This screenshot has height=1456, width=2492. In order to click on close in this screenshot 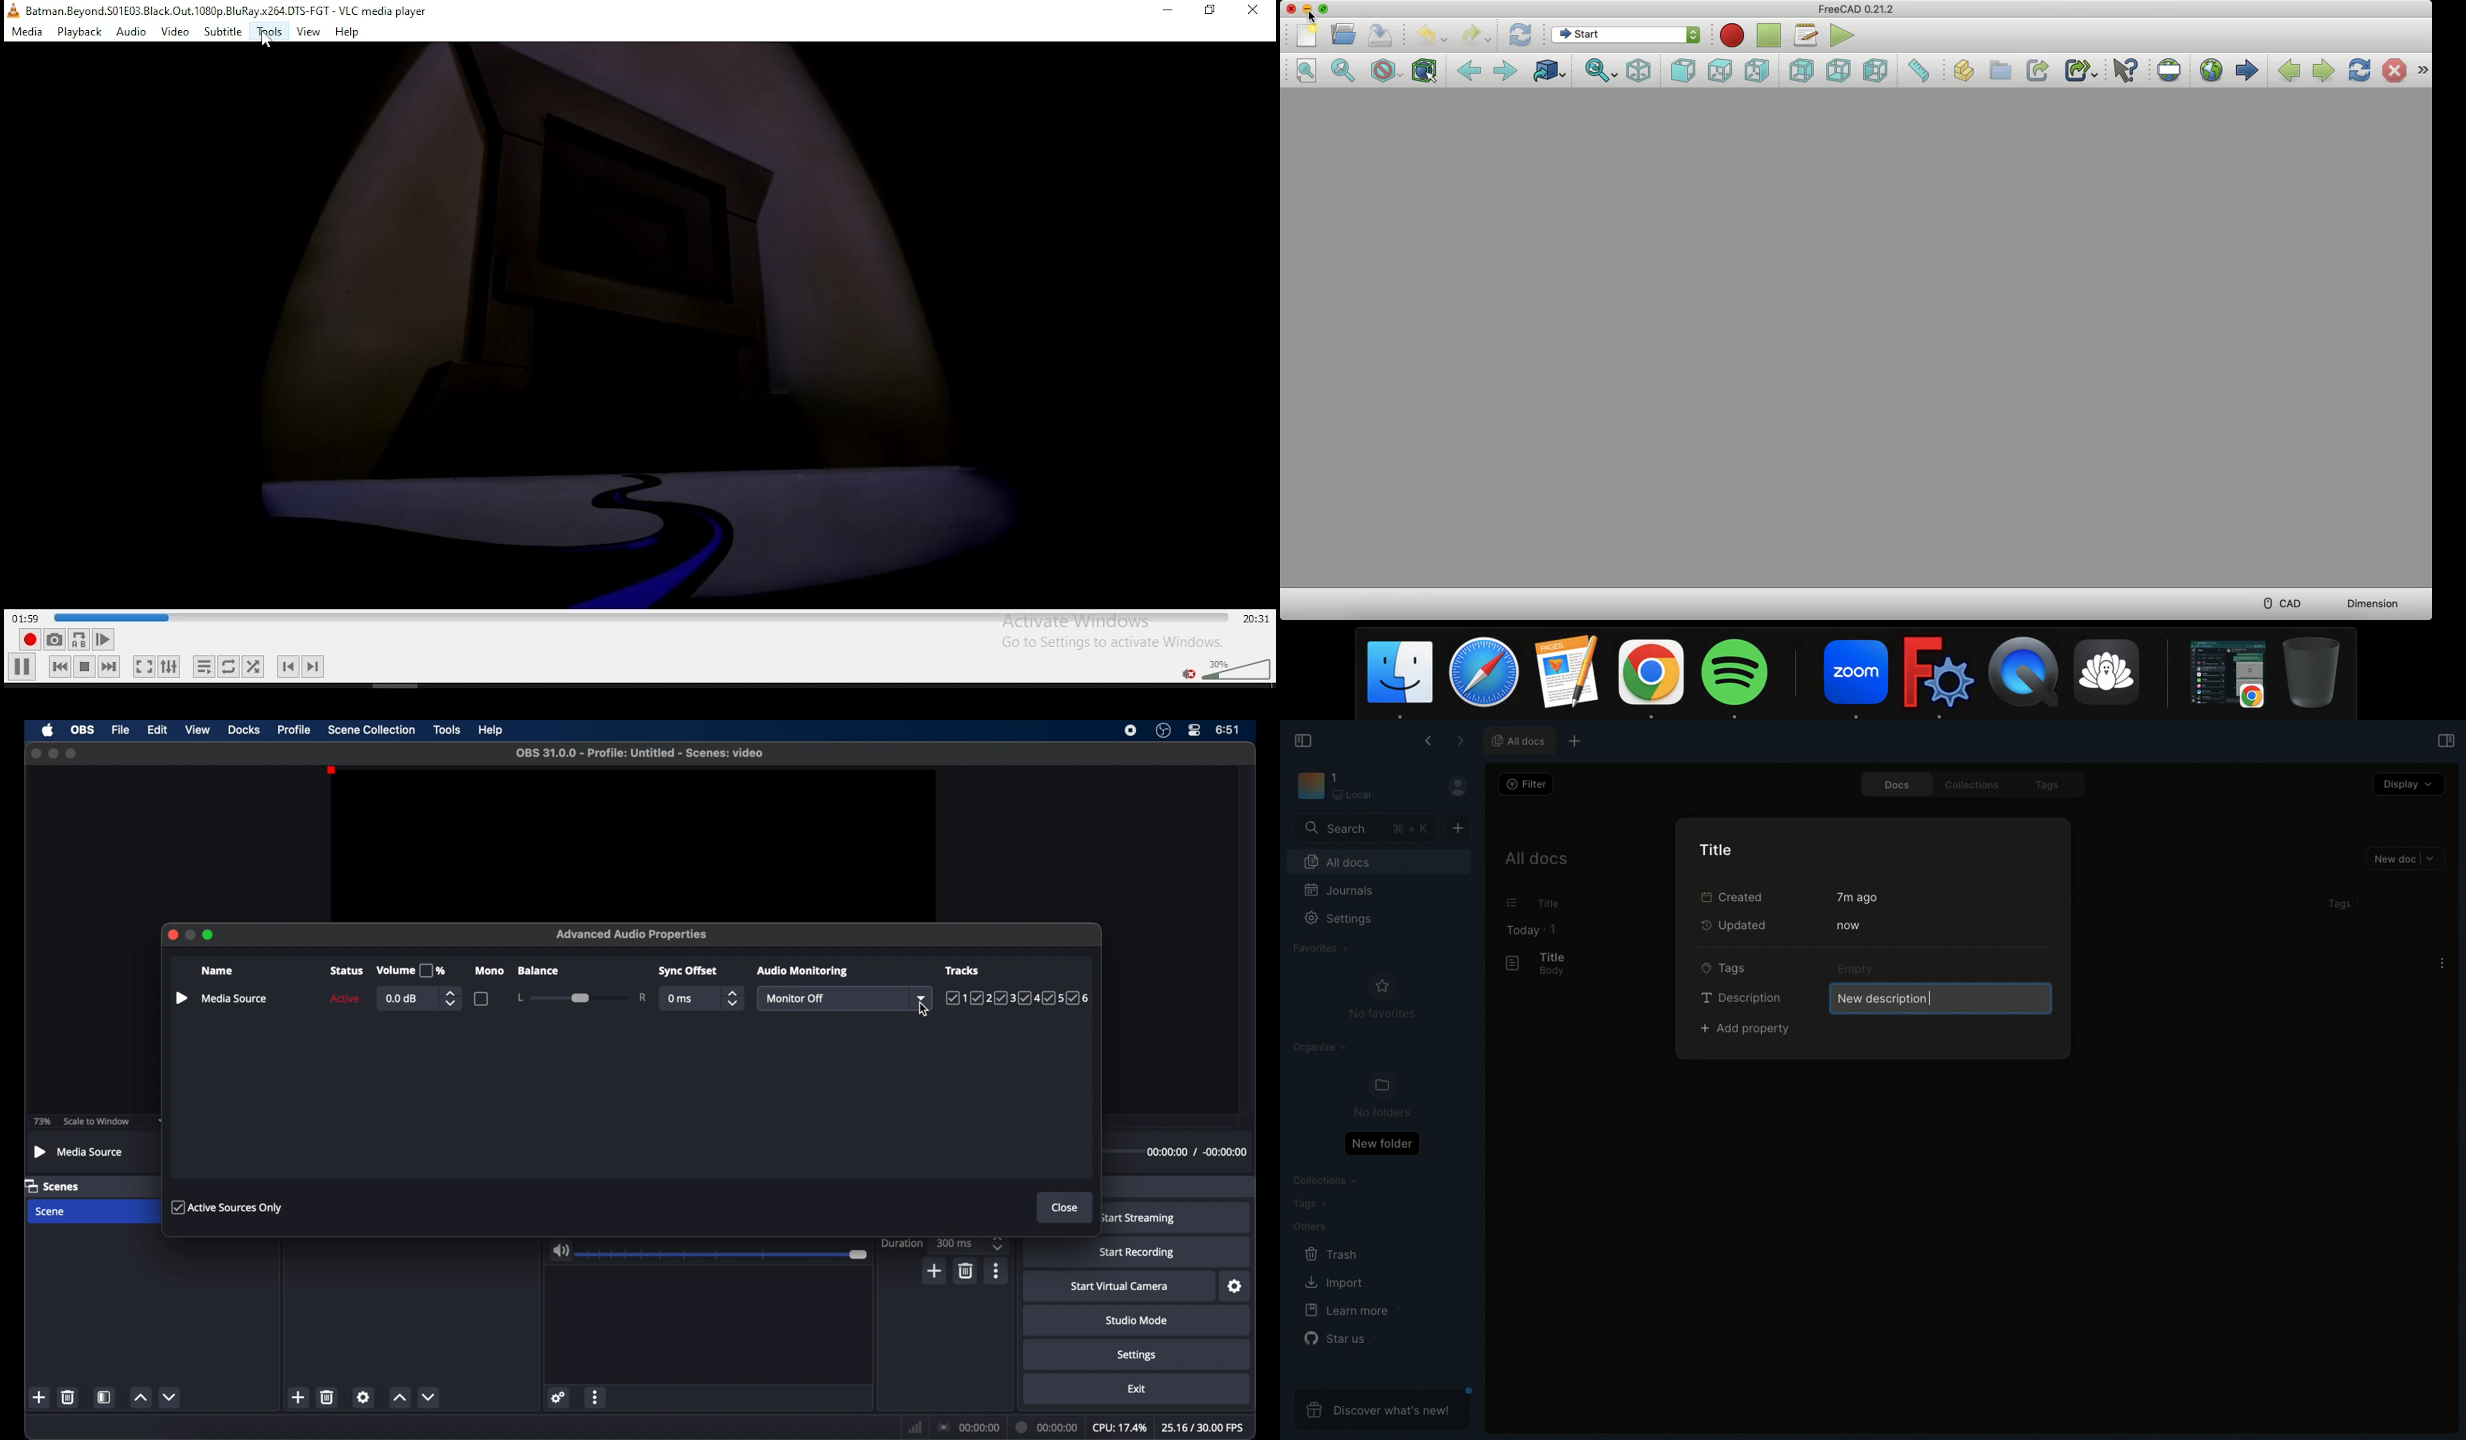, I will do `click(171, 935)`.